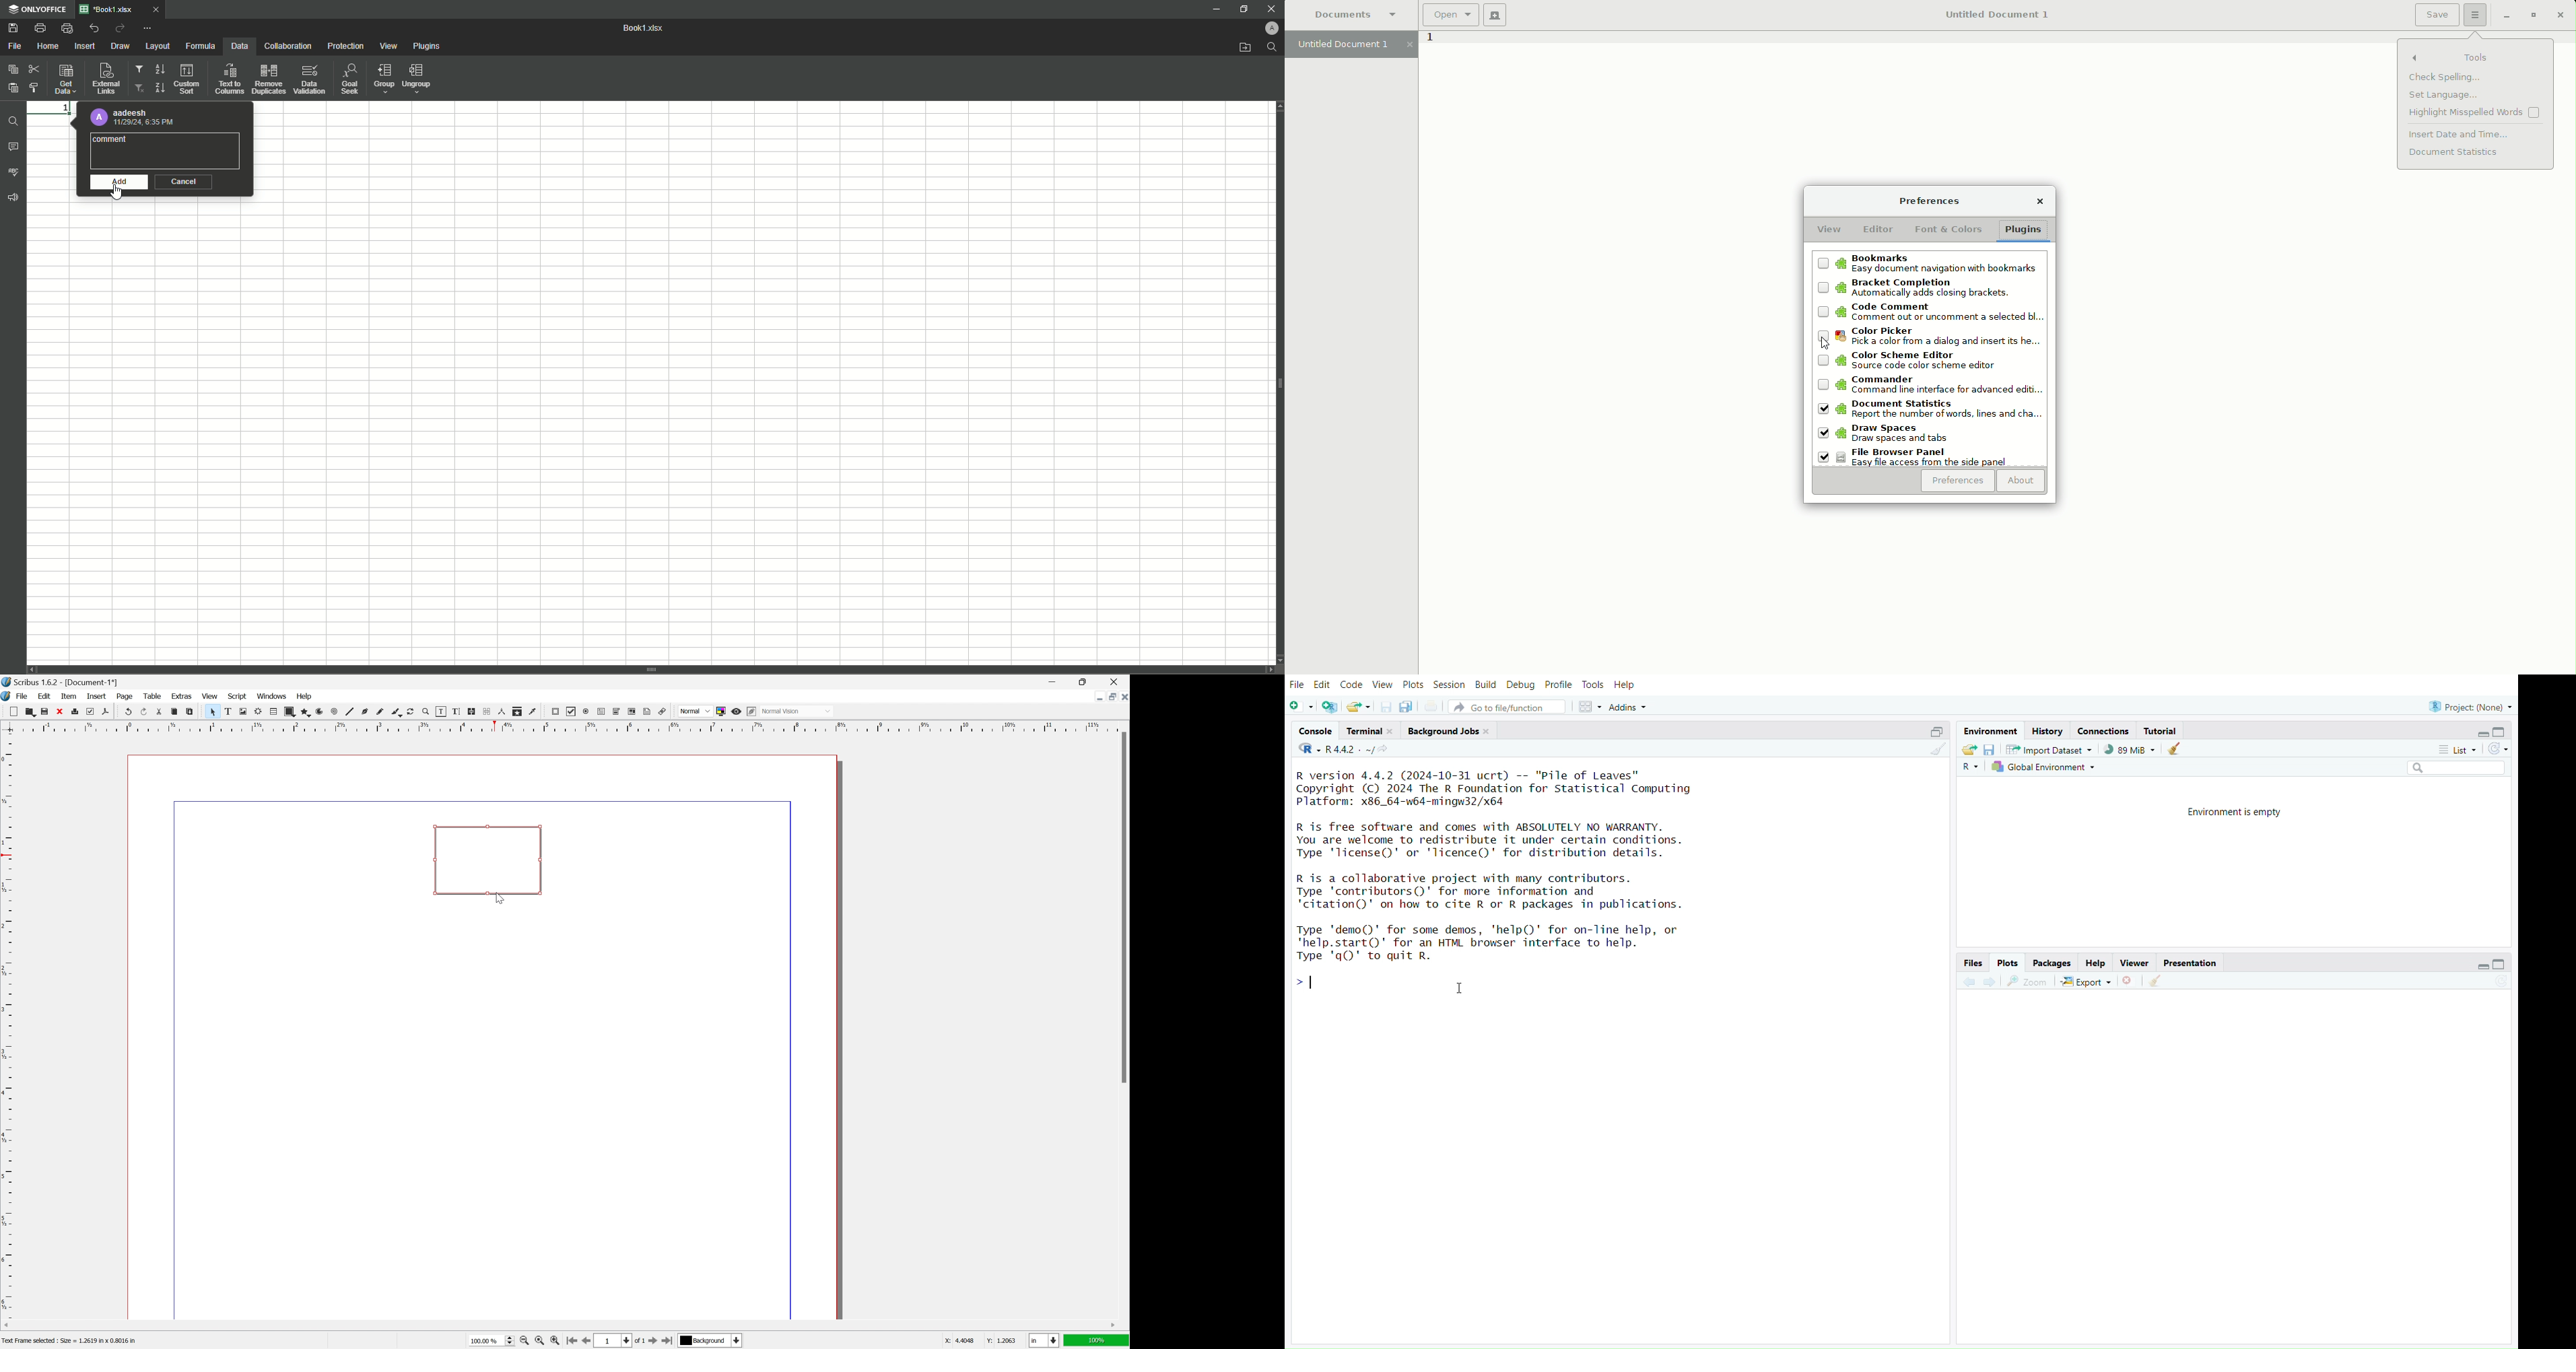 The width and height of the screenshot is (2576, 1372). Describe the element at coordinates (1117, 681) in the screenshot. I see `close` at that location.